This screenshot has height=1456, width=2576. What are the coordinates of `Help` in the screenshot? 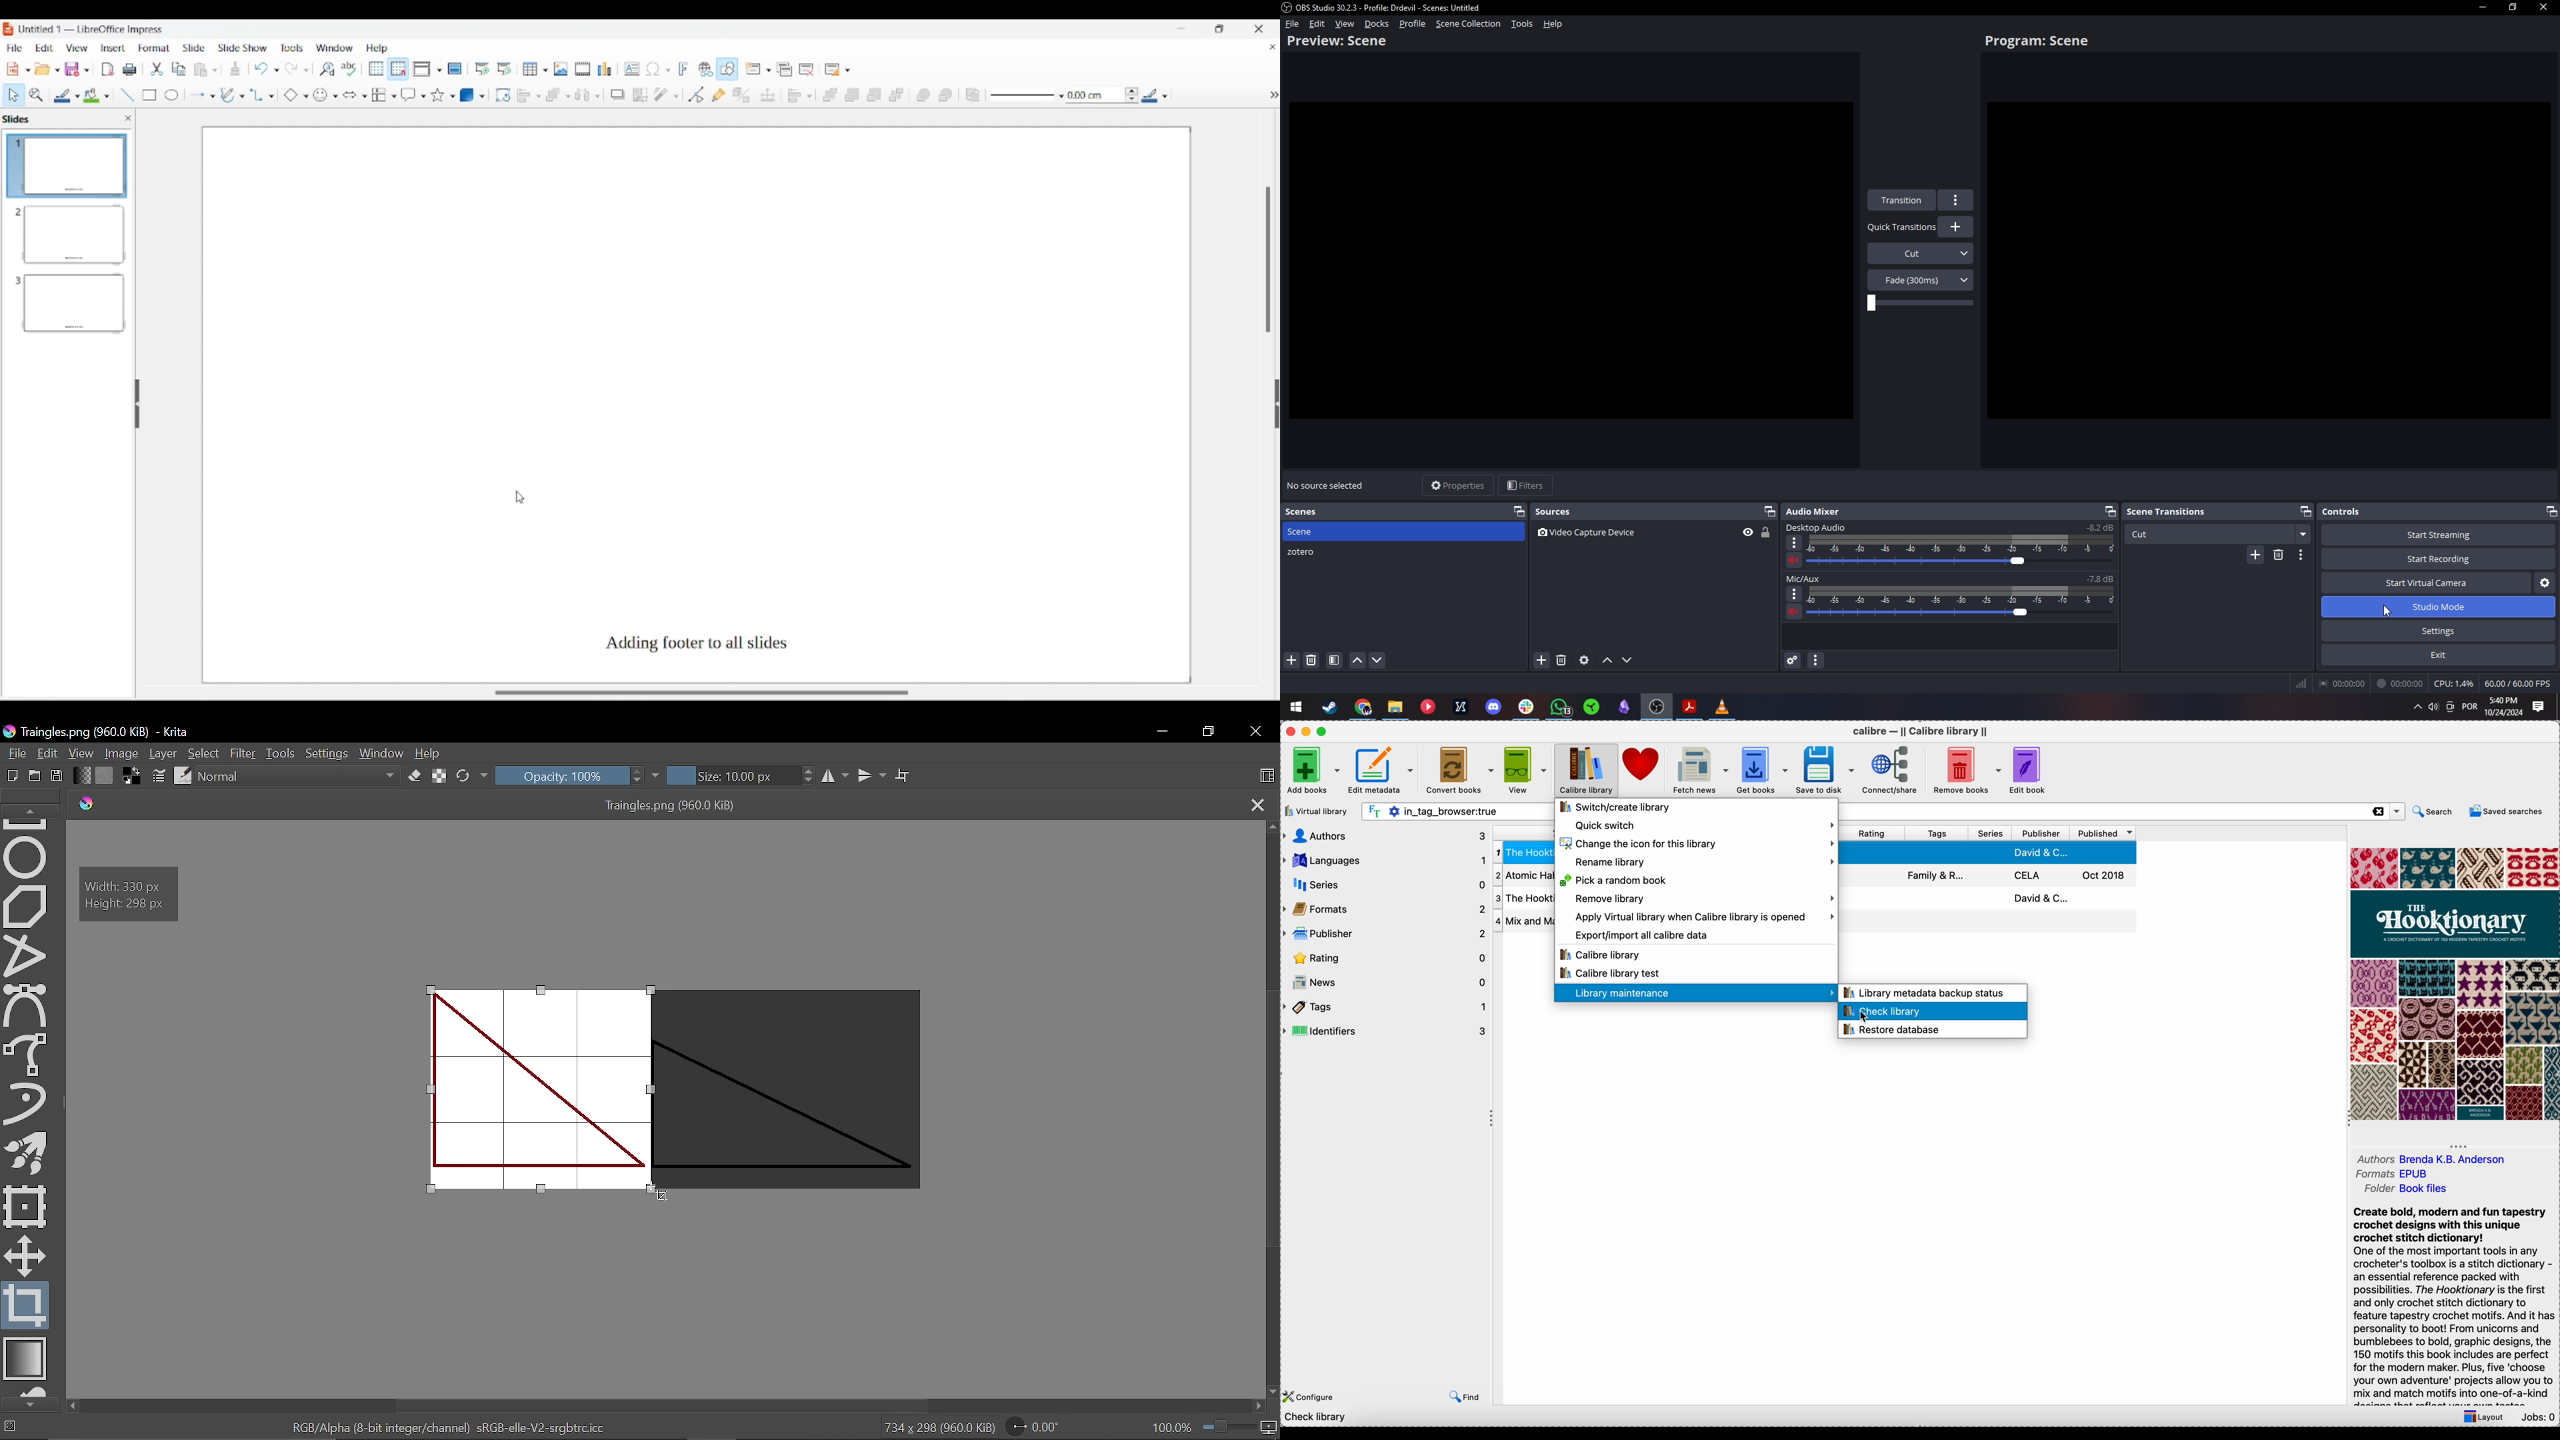 It's located at (1554, 23).